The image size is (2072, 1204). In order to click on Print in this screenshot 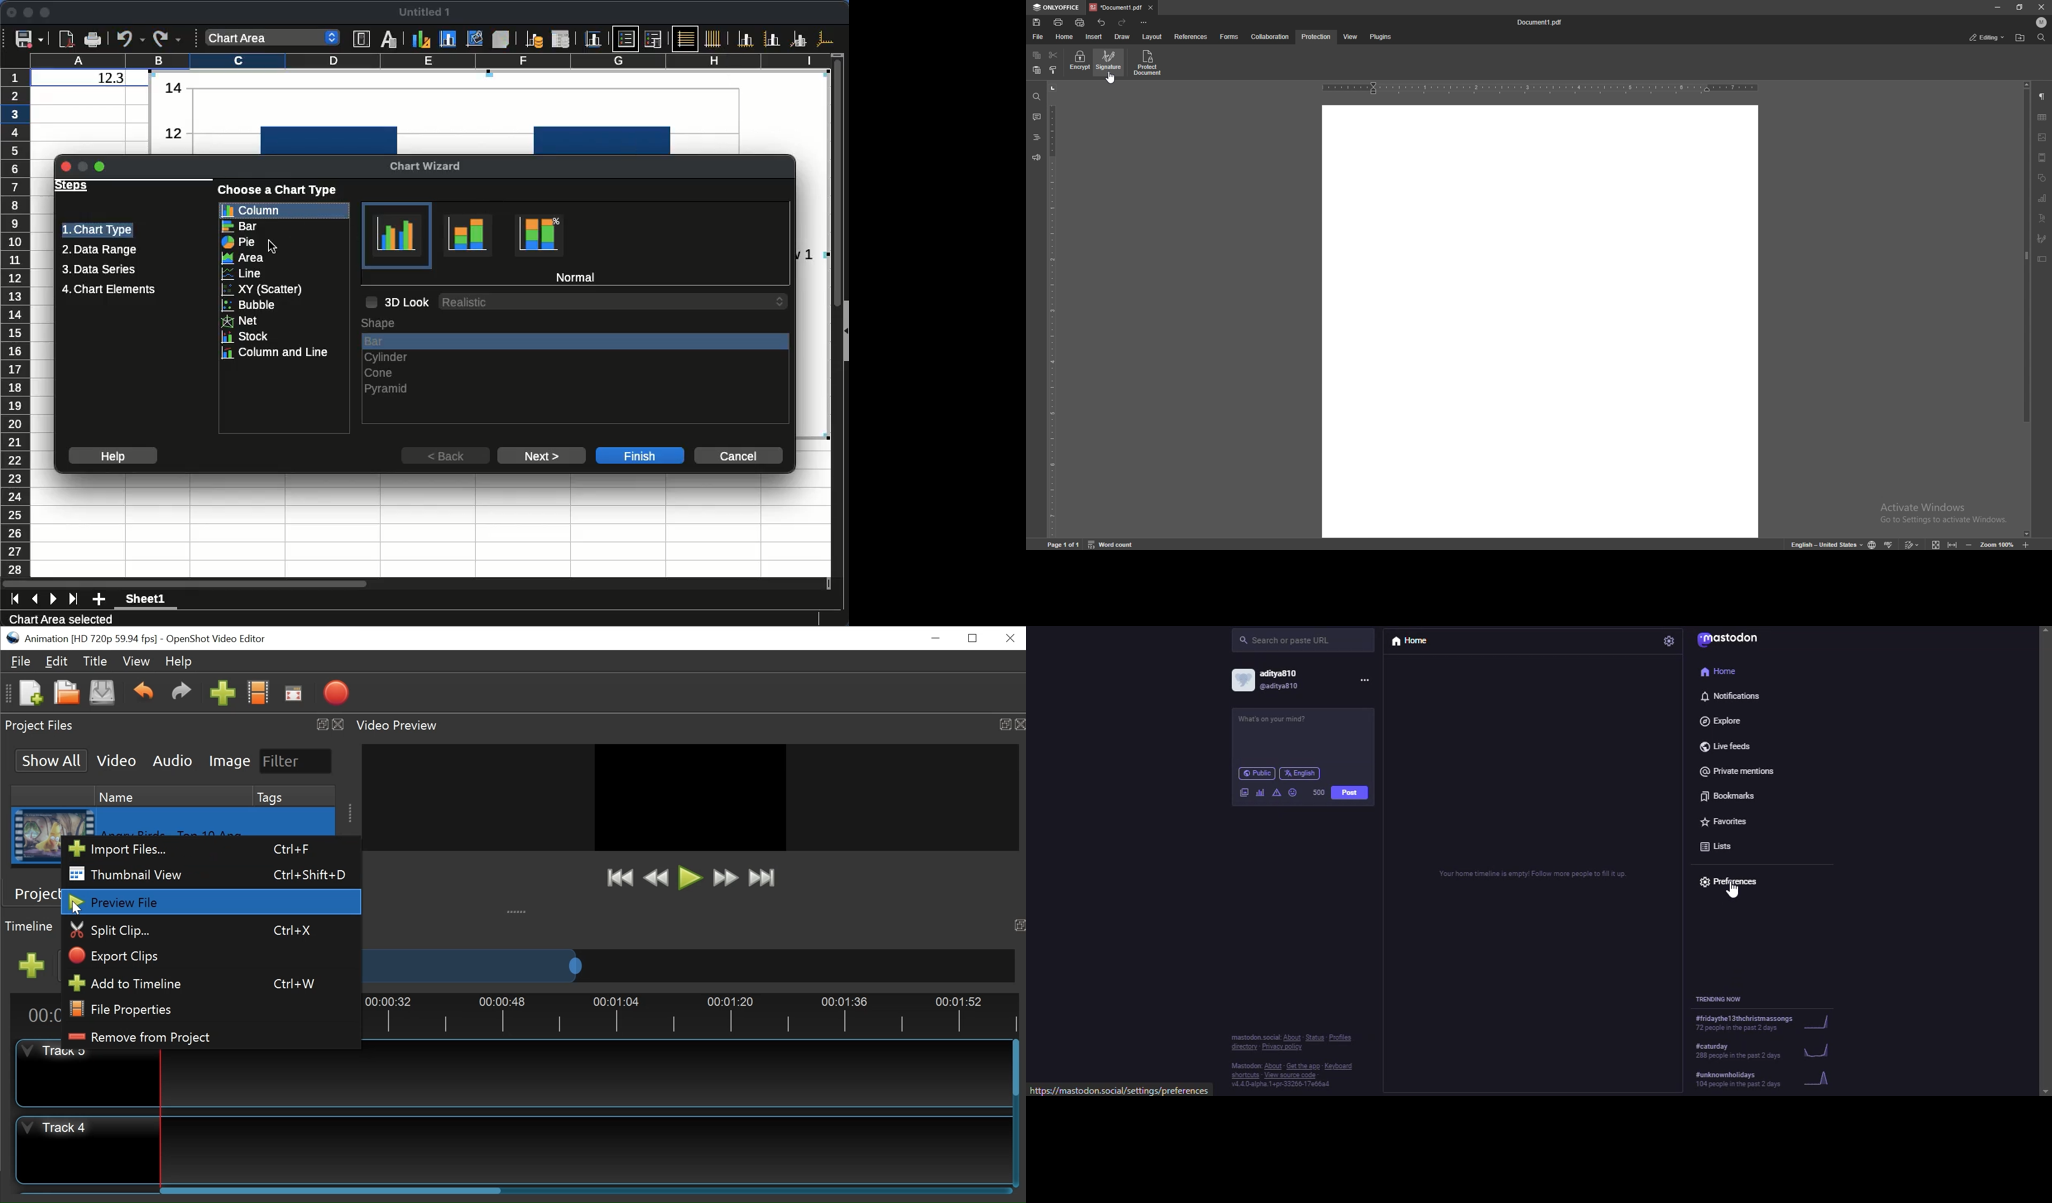, I will do `click(93, 40)`.